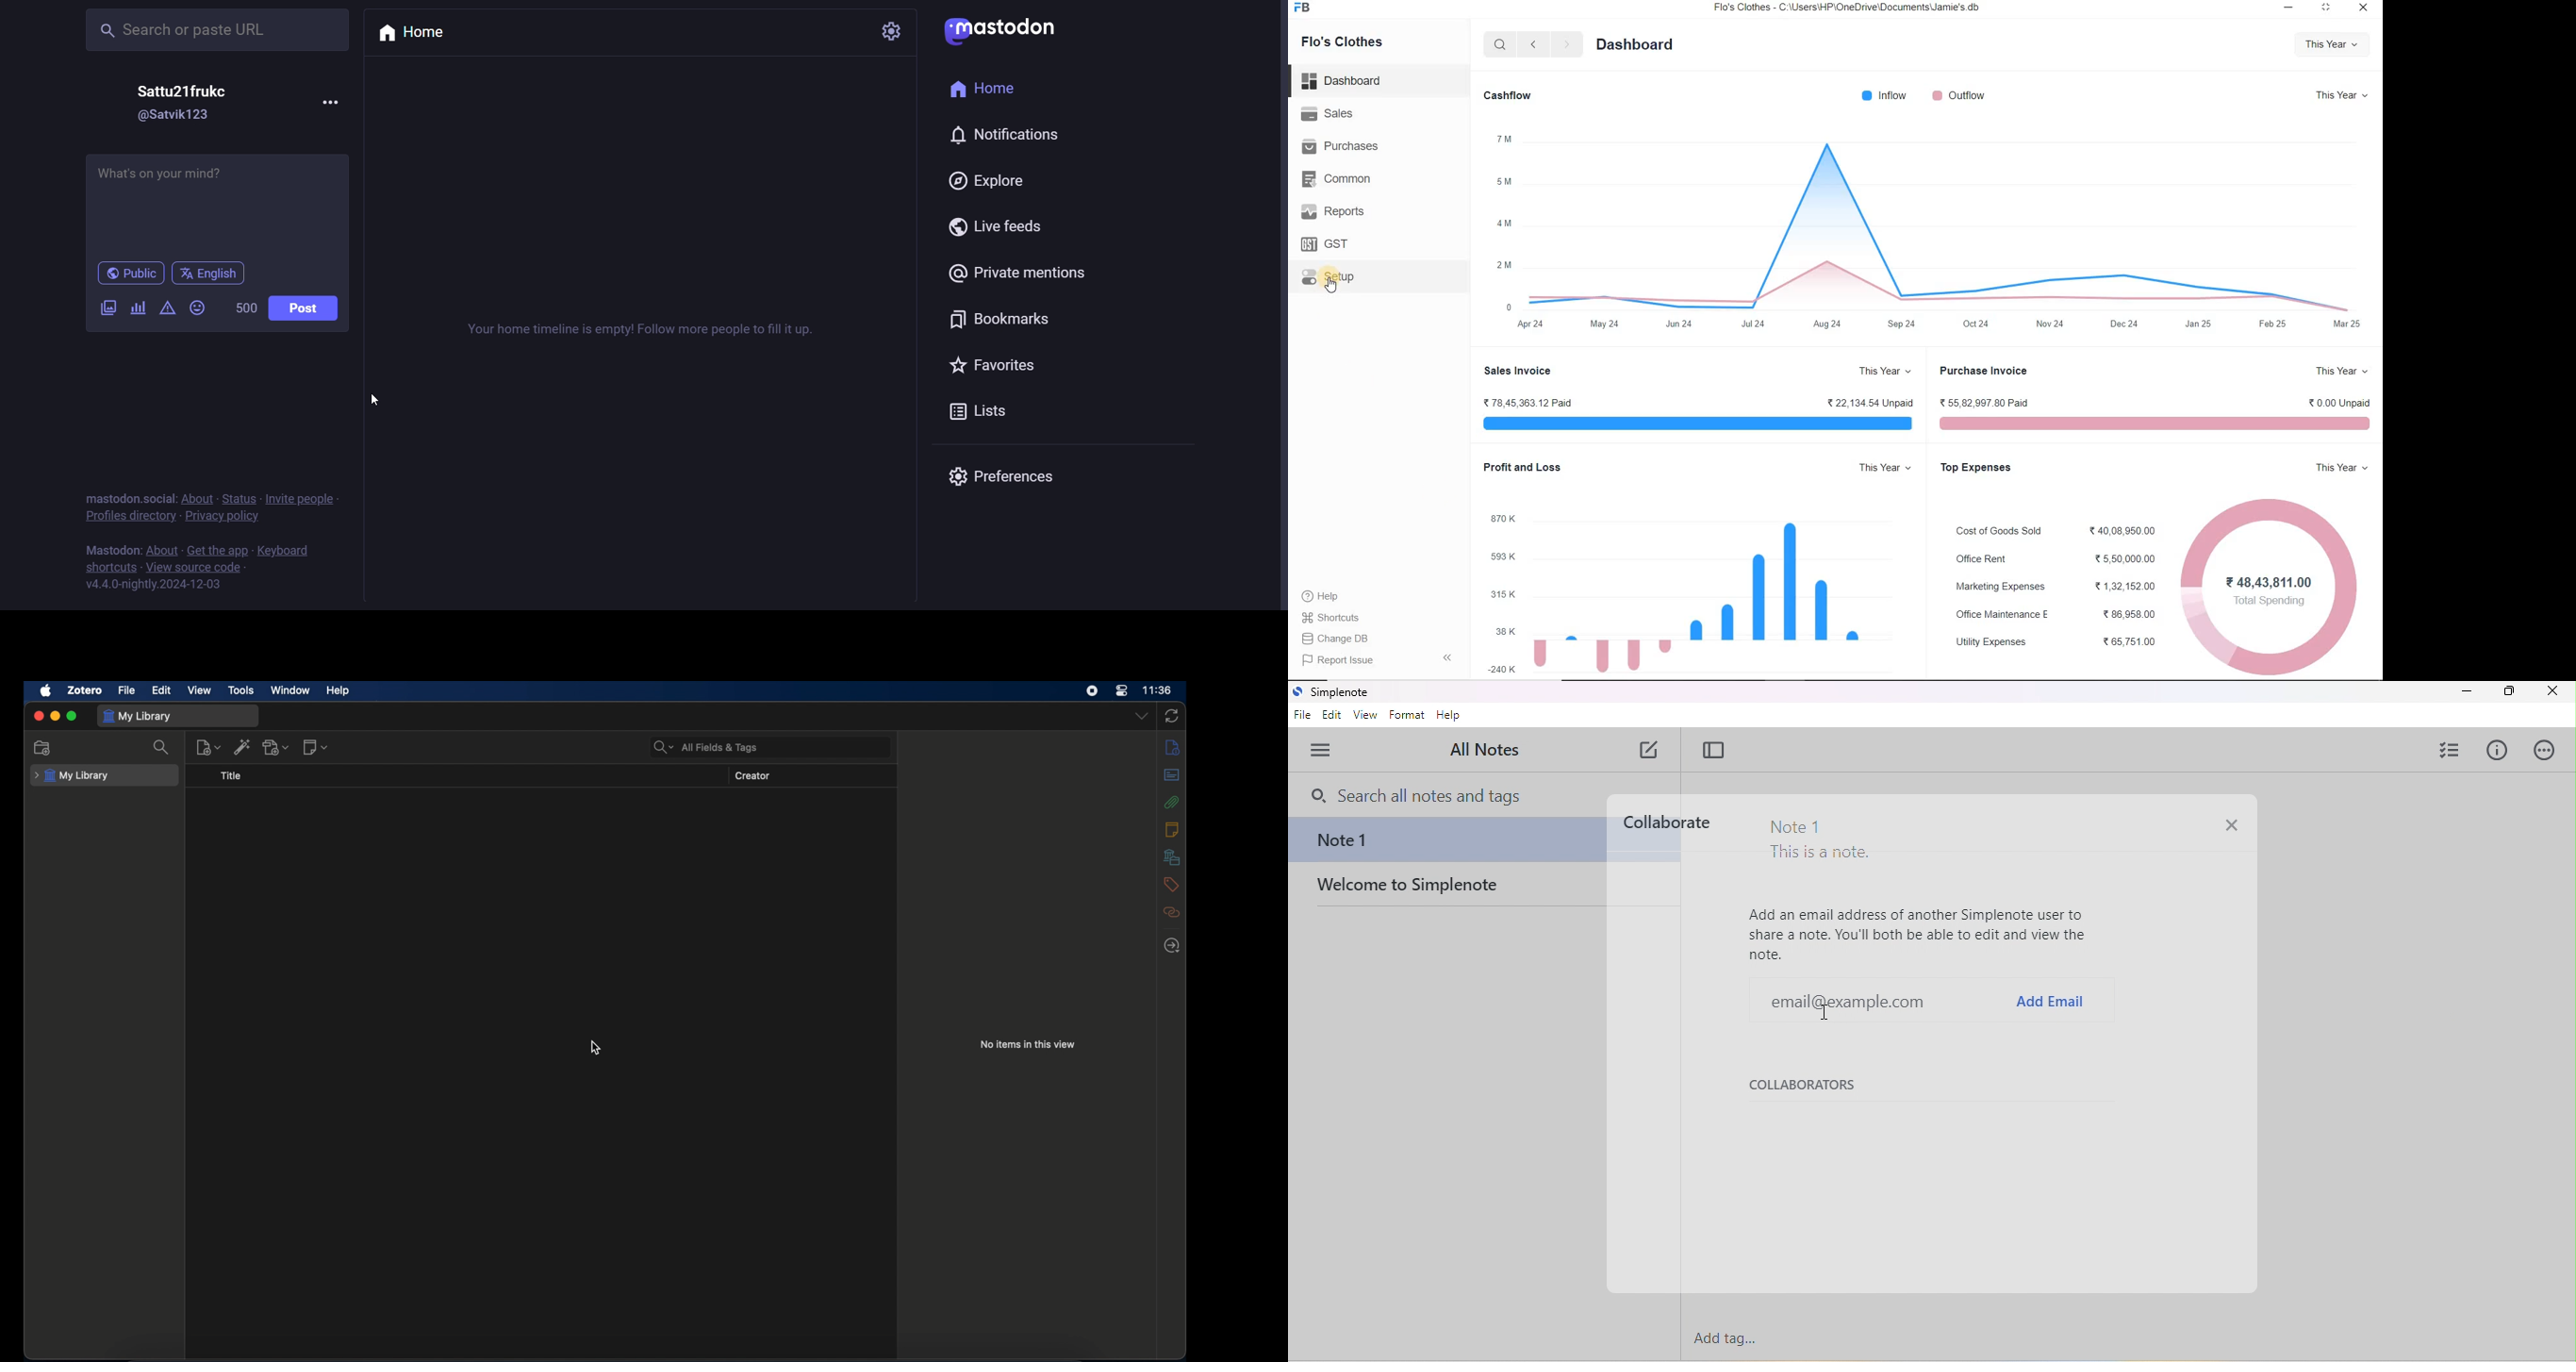 This screenshot has width=2576, height=1372. I want to click on 33 86,958.00, so click(2130, 615).